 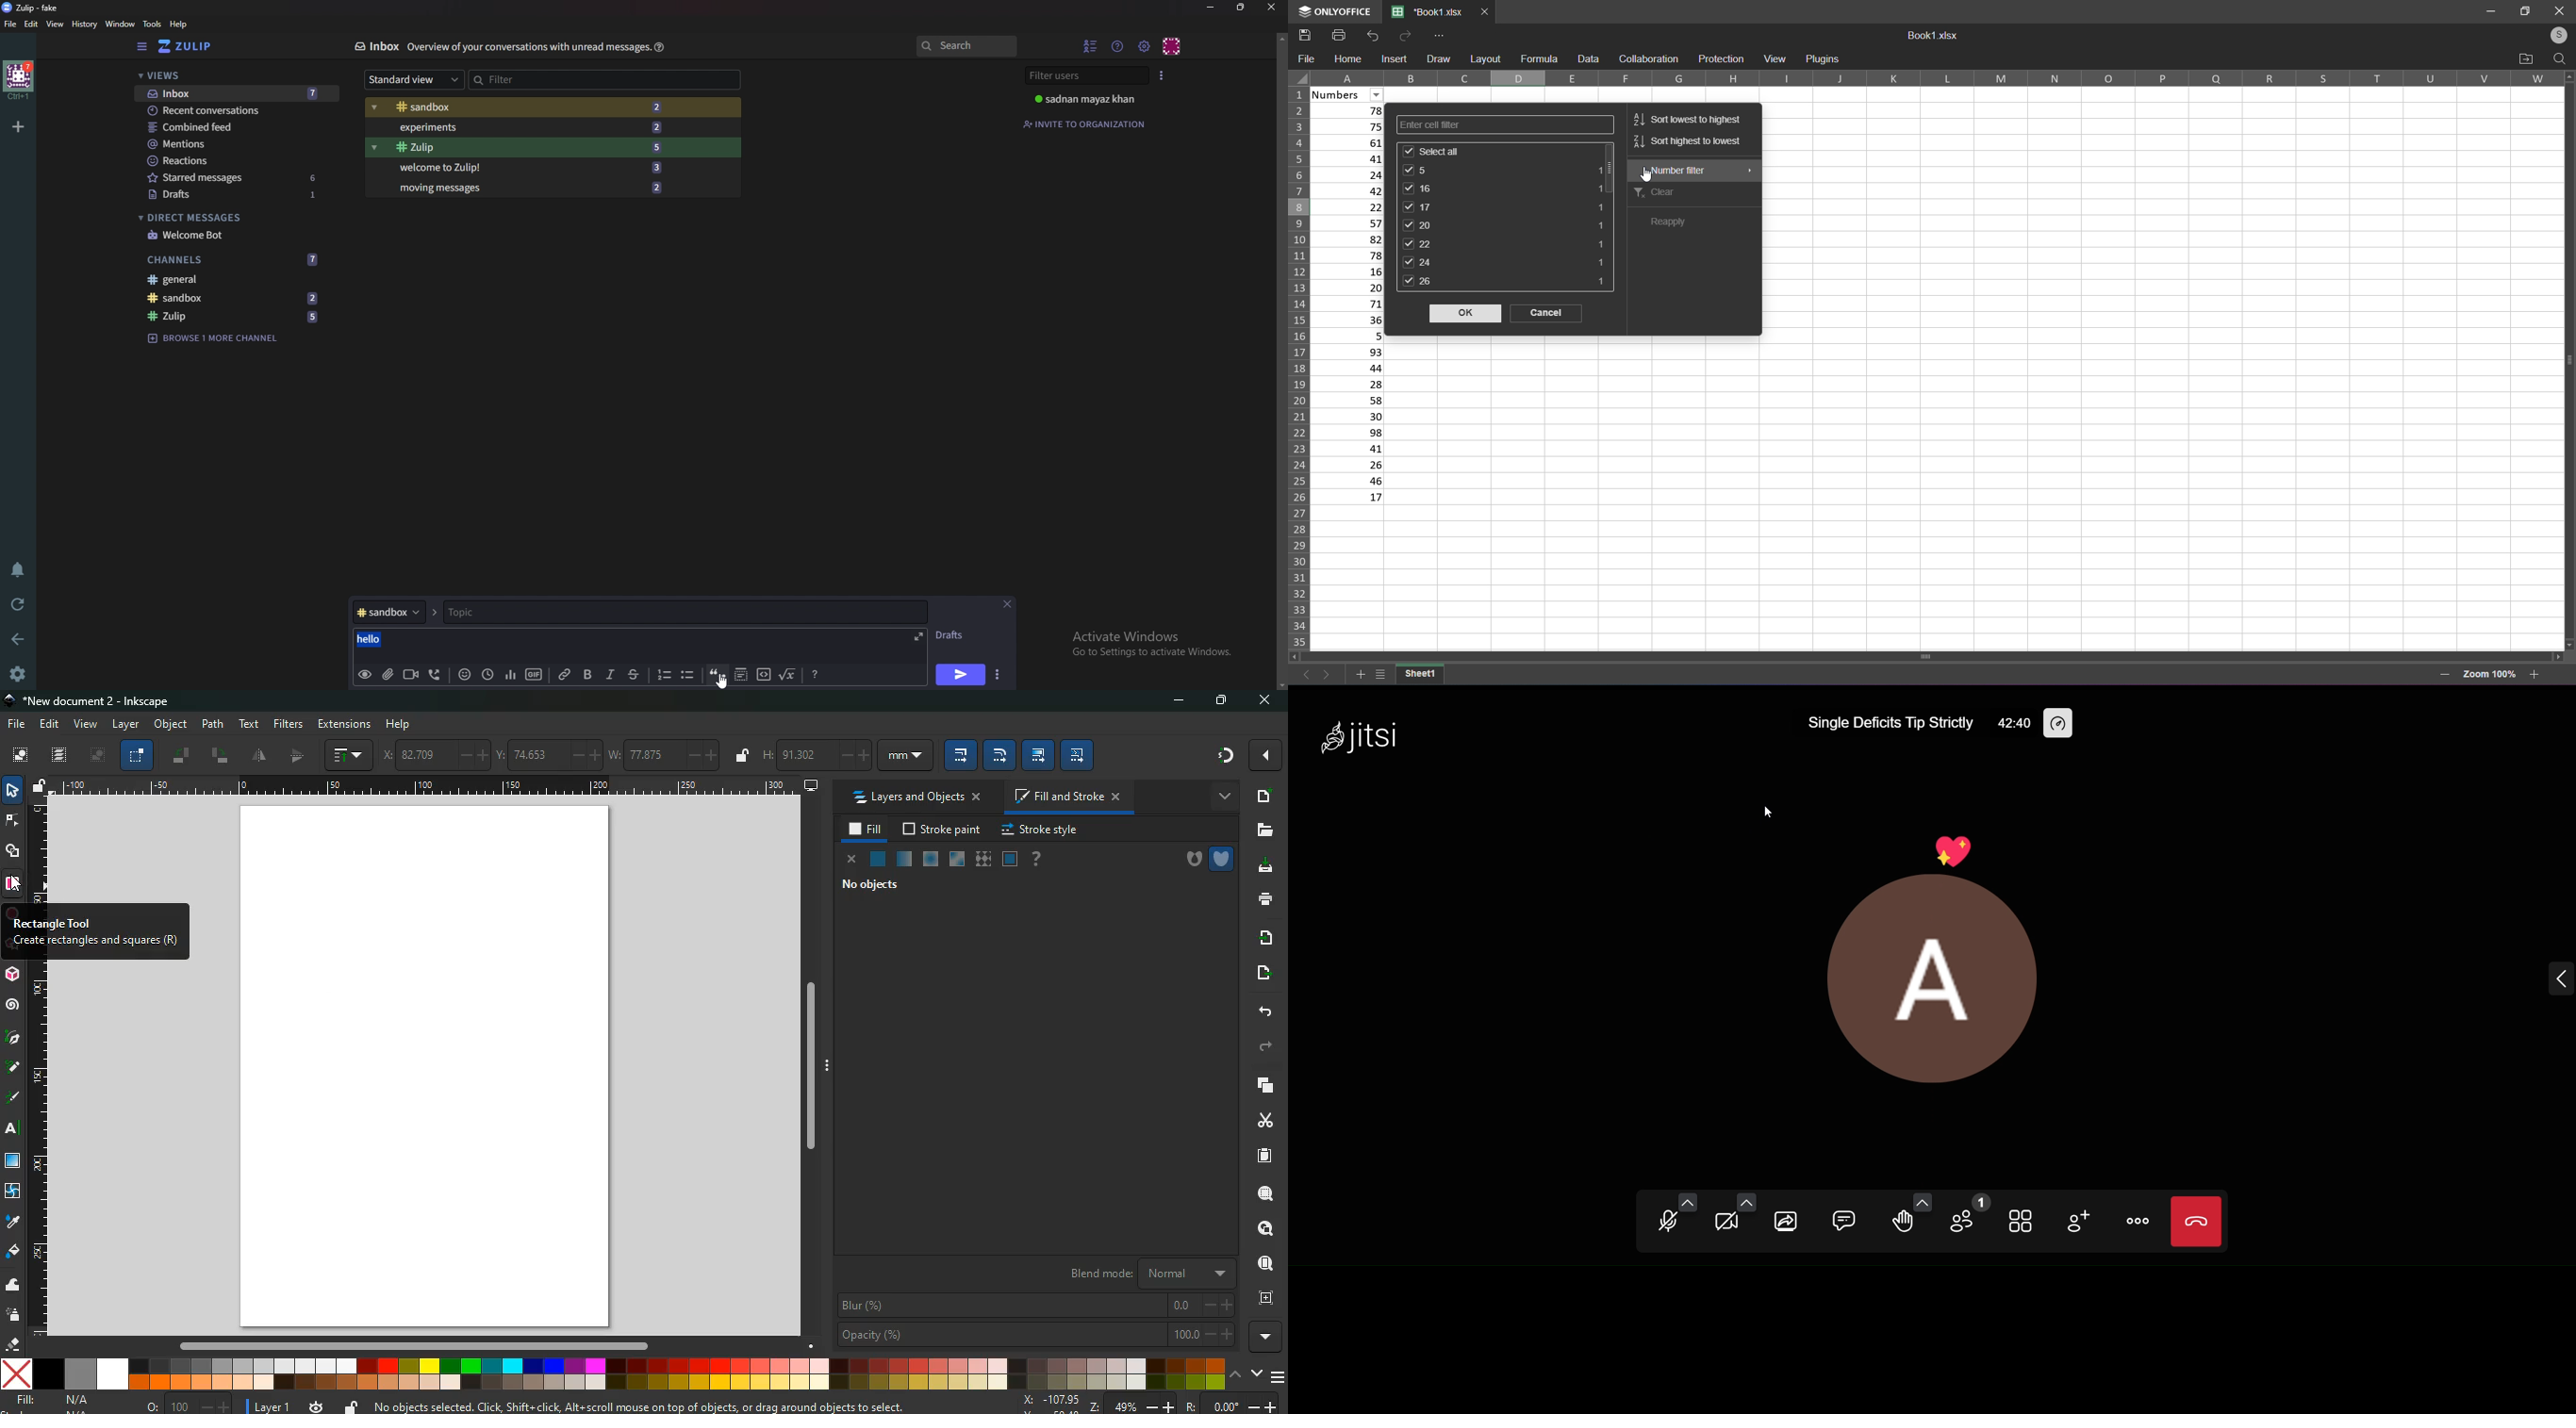 I want to click on Start camera, so click(x=1725, y=1225).